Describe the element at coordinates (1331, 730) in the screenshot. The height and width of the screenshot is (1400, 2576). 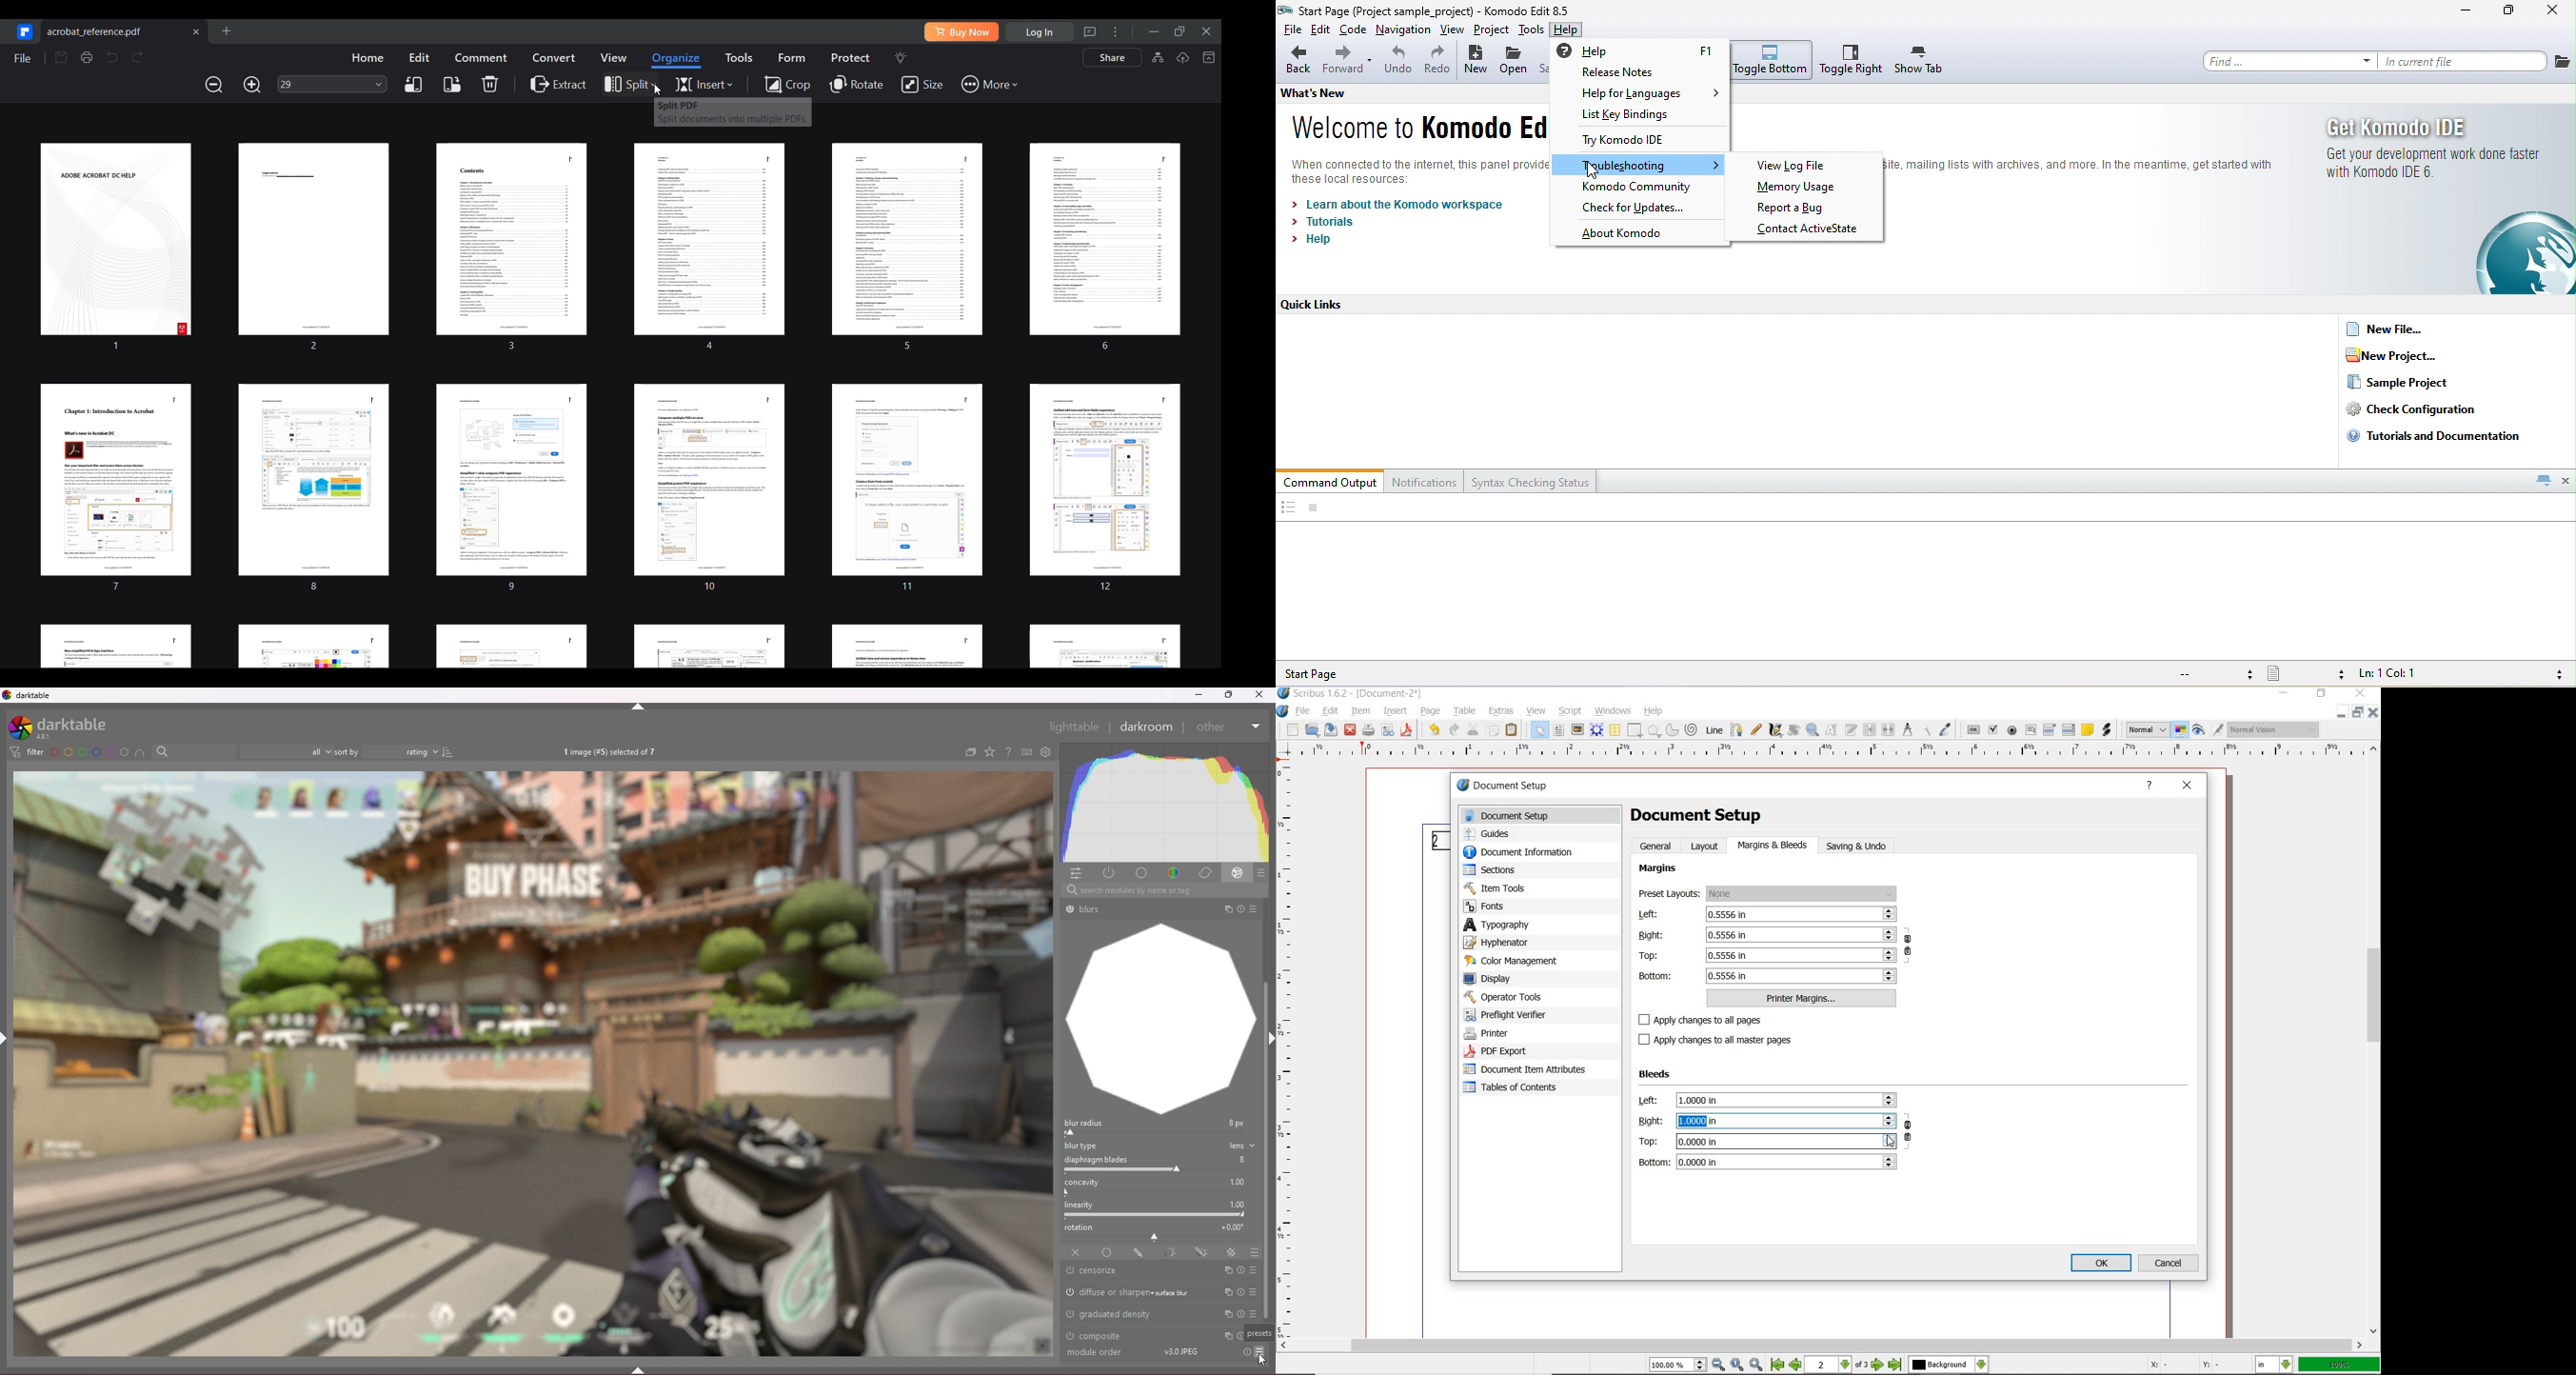
I see `save` at that location.